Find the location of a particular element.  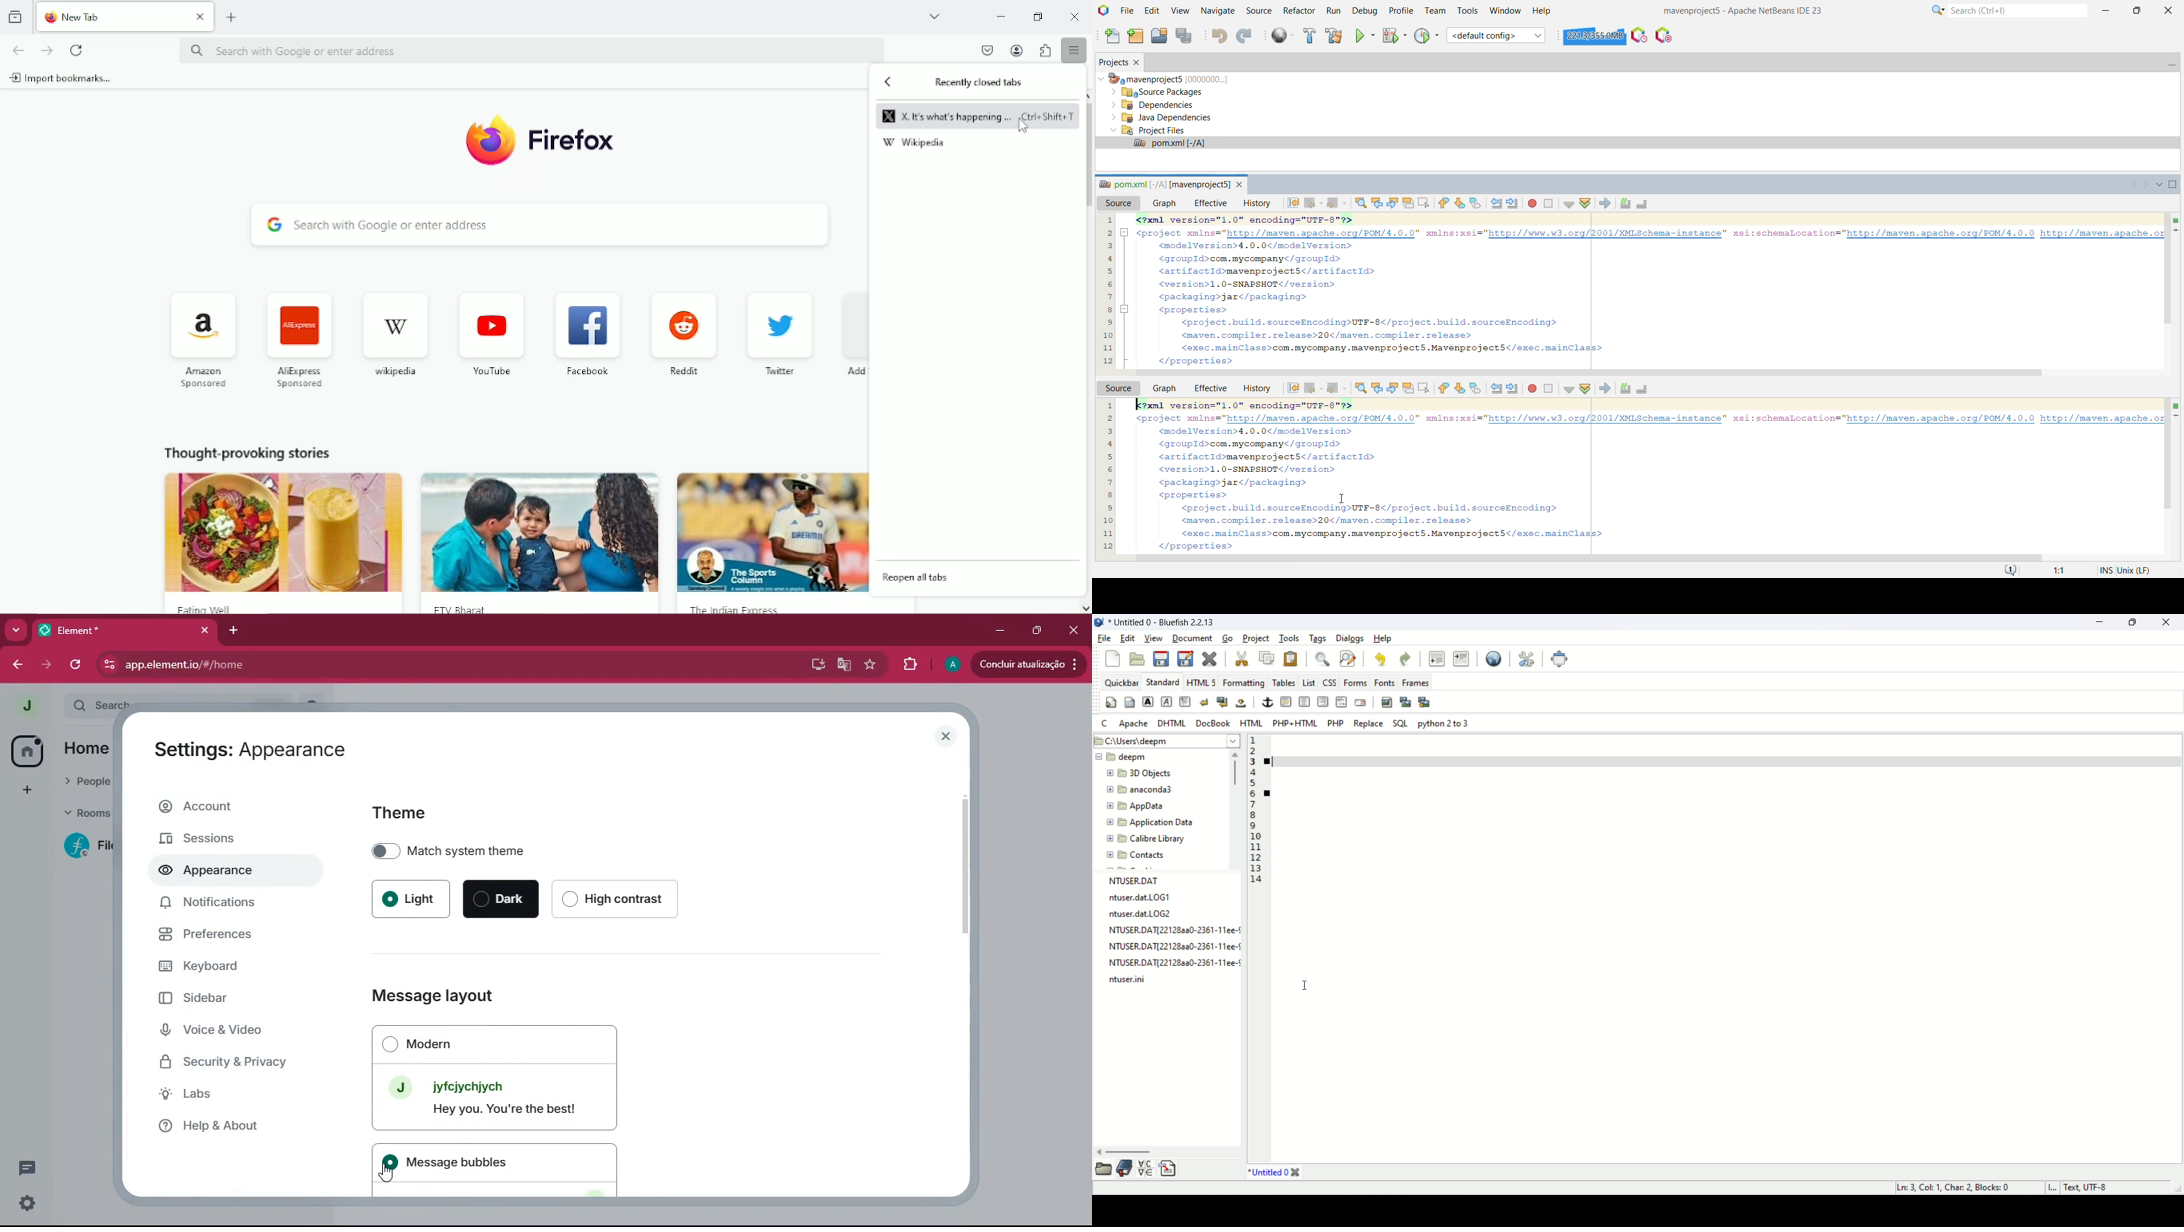

icon is located at coordinates (684, 325).